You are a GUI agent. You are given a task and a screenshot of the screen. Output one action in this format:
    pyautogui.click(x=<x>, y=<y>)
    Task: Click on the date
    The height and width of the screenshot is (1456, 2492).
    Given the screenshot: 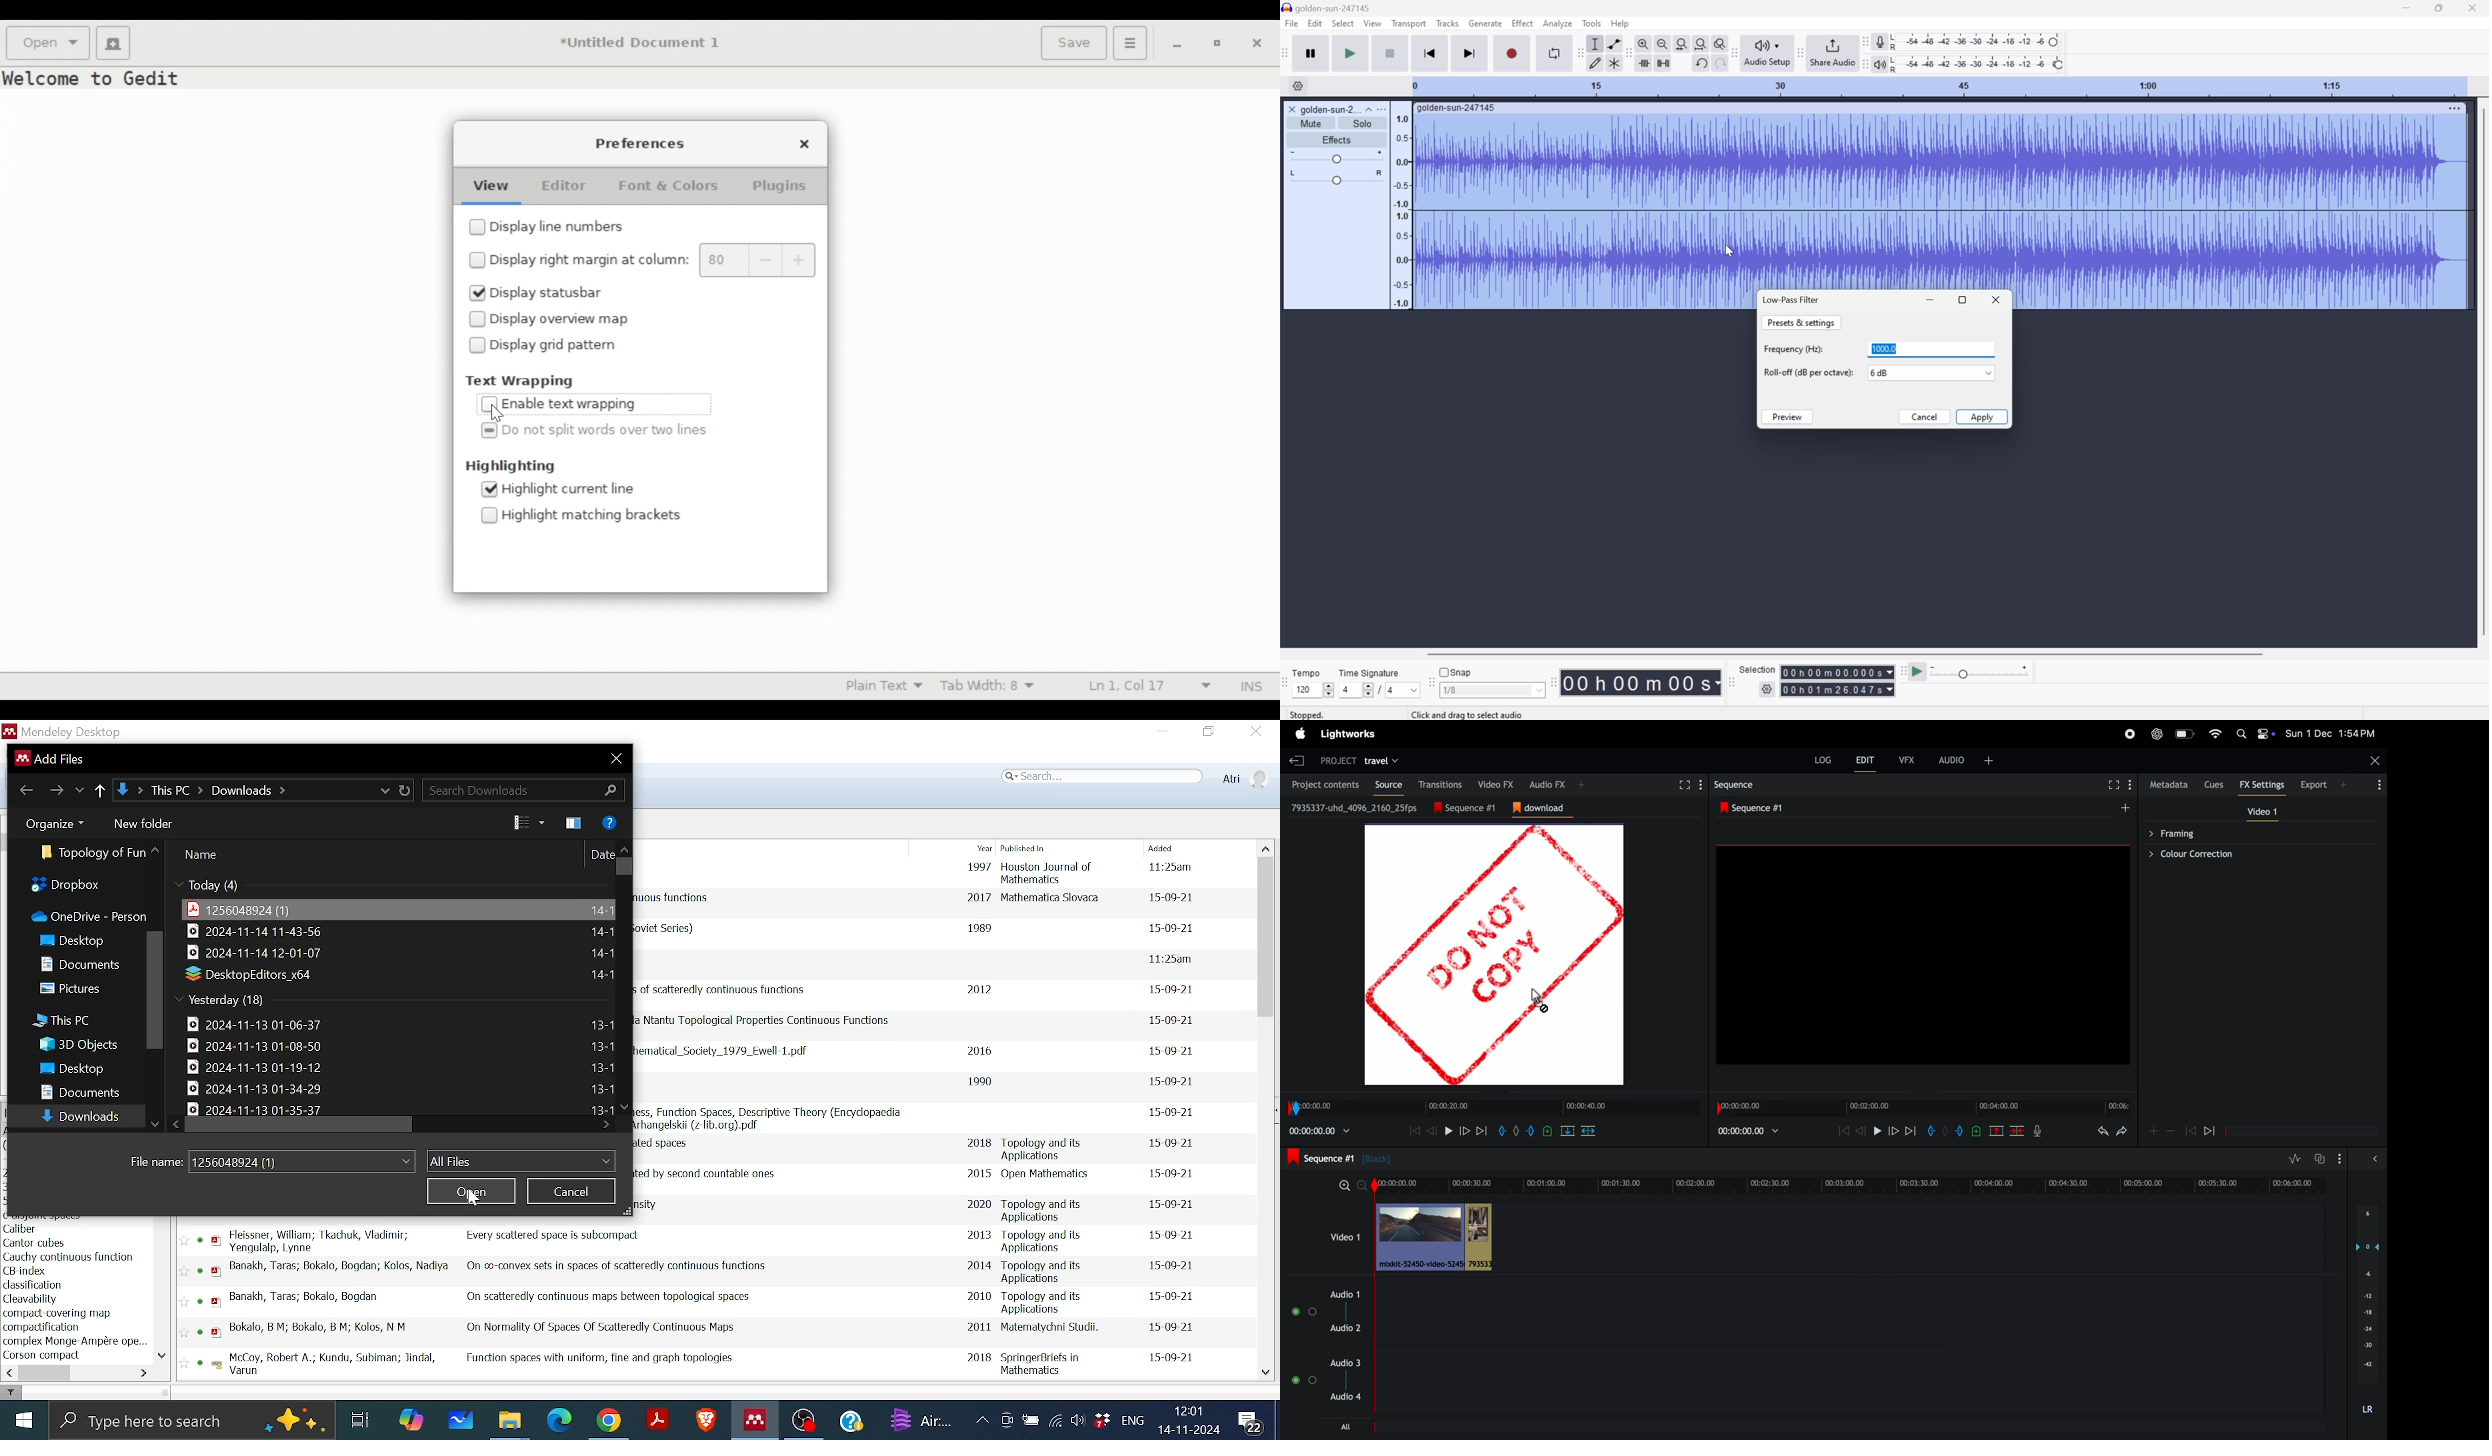 What is the action you would take?
    pyautogui.click(x=1168, y=1080)
    